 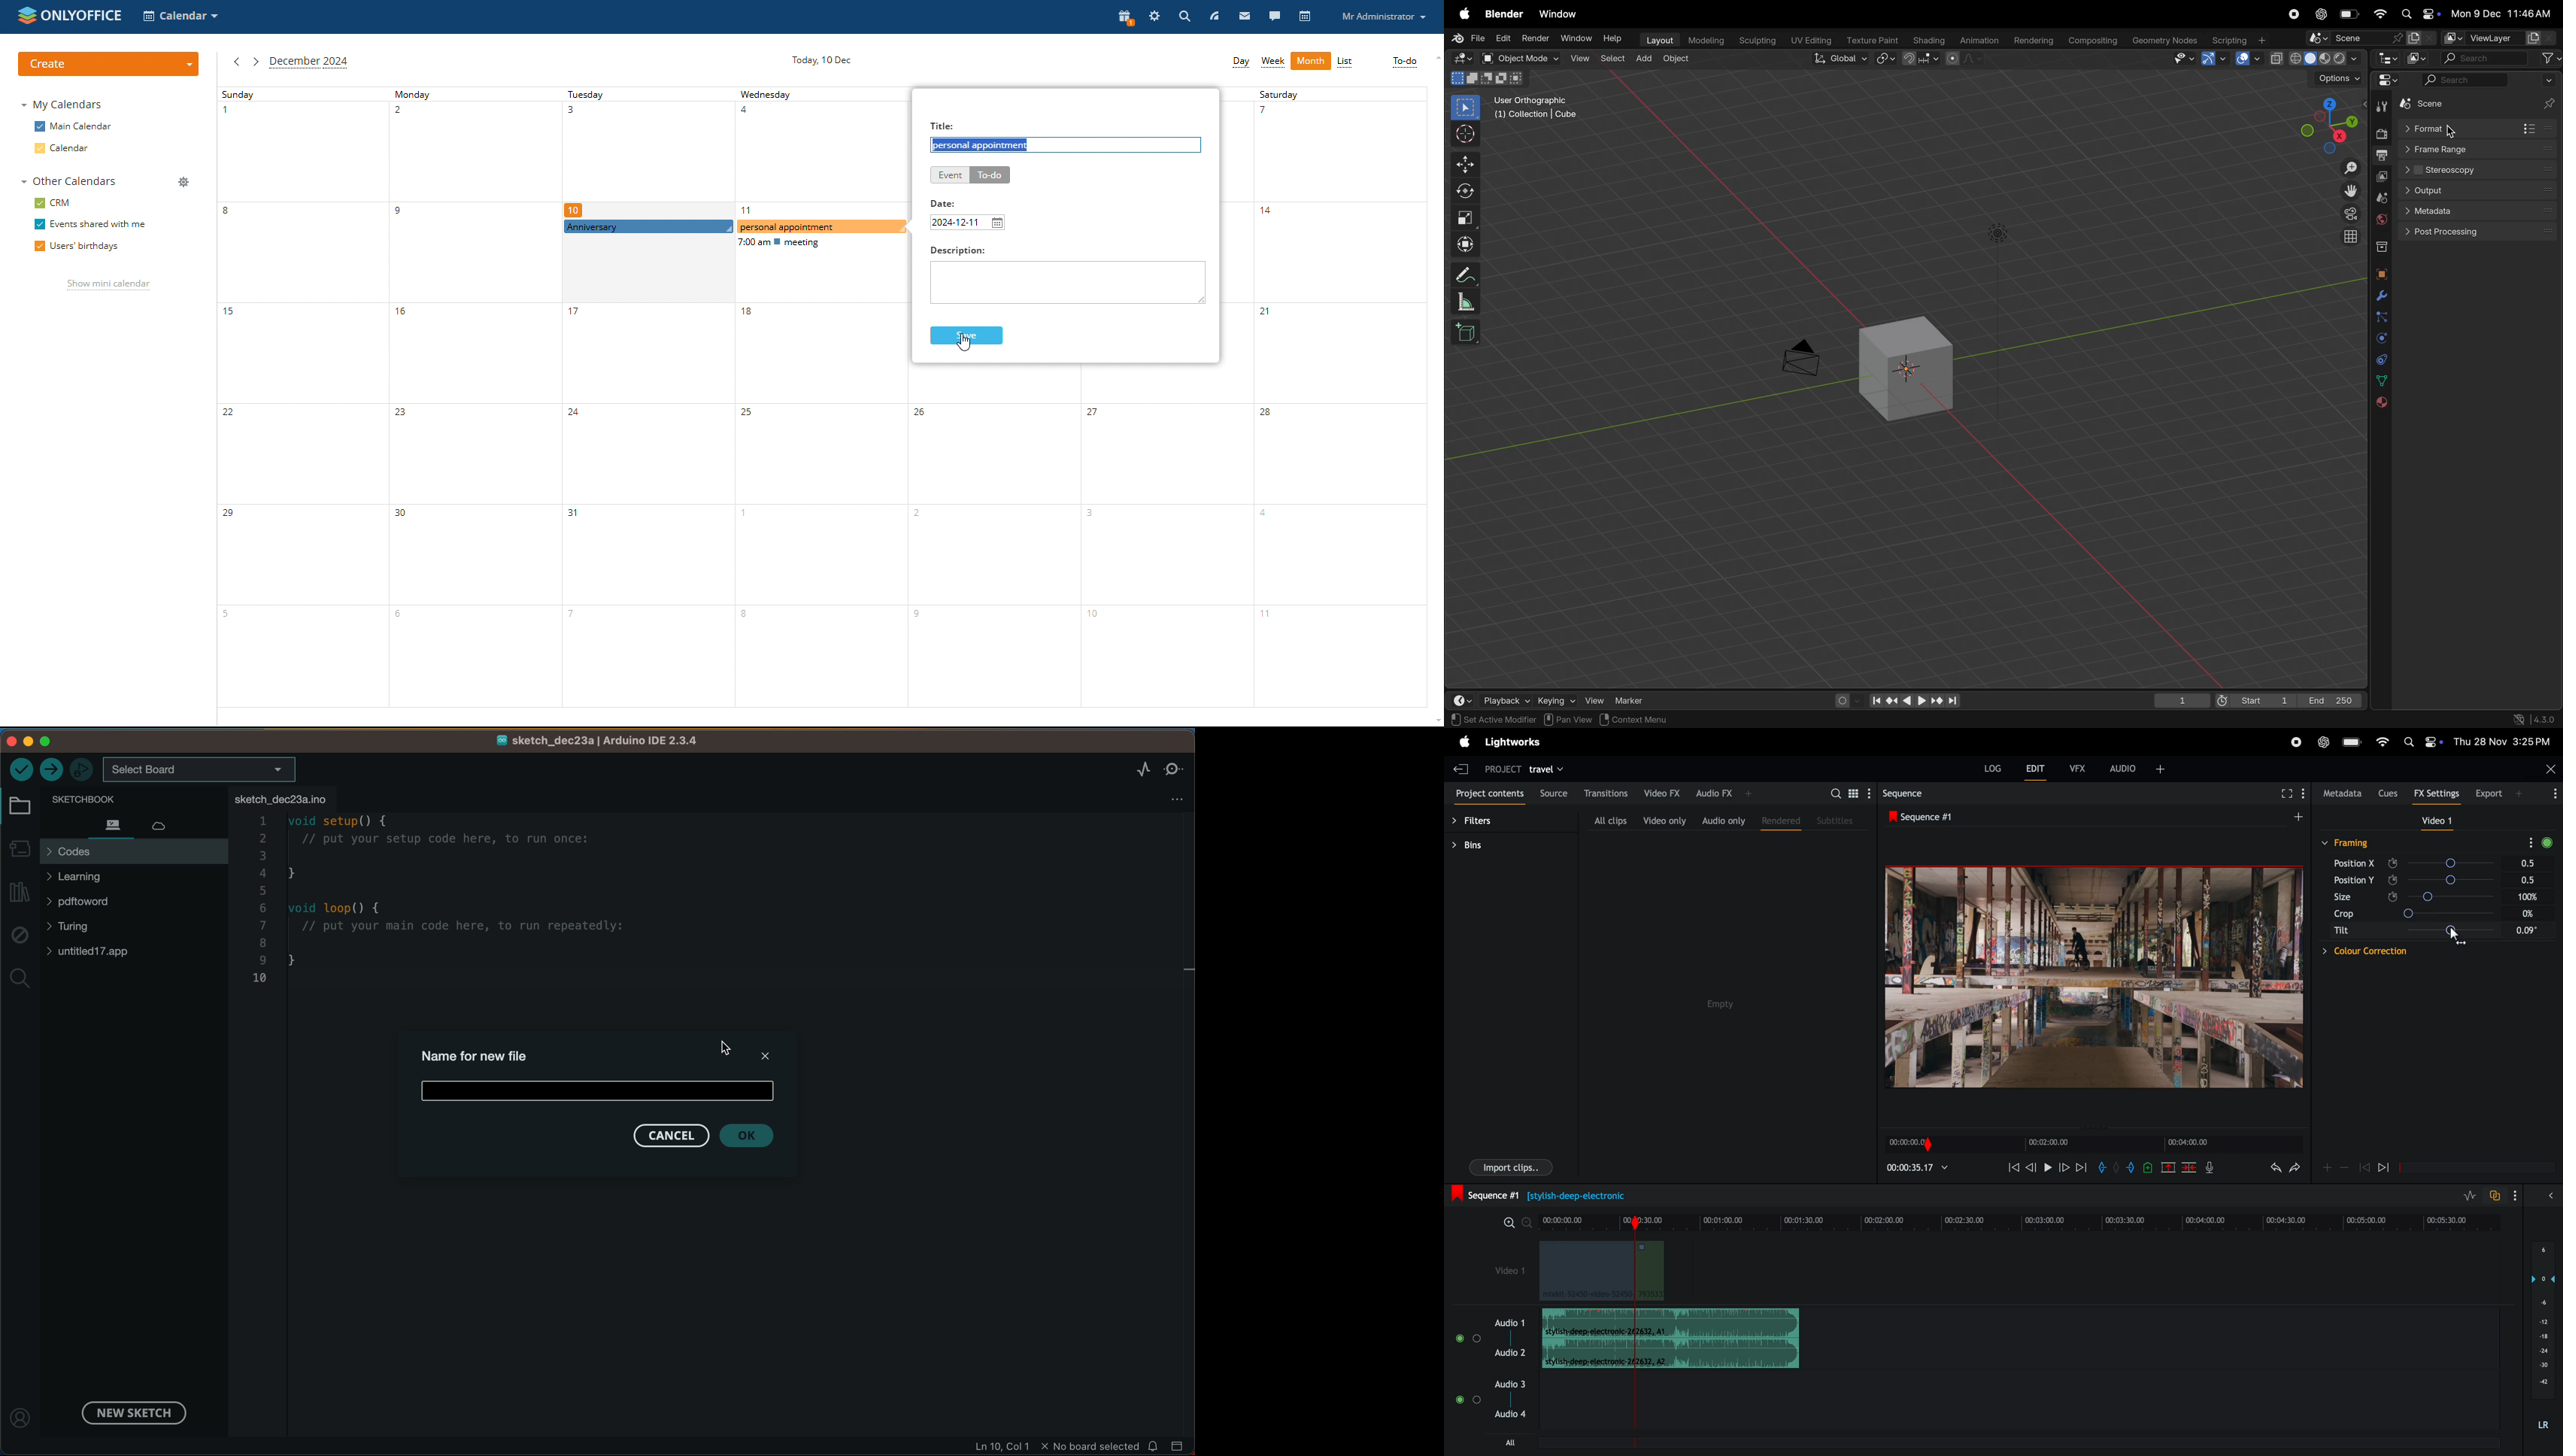 I want to click on region, so click(x=1539, y=720).